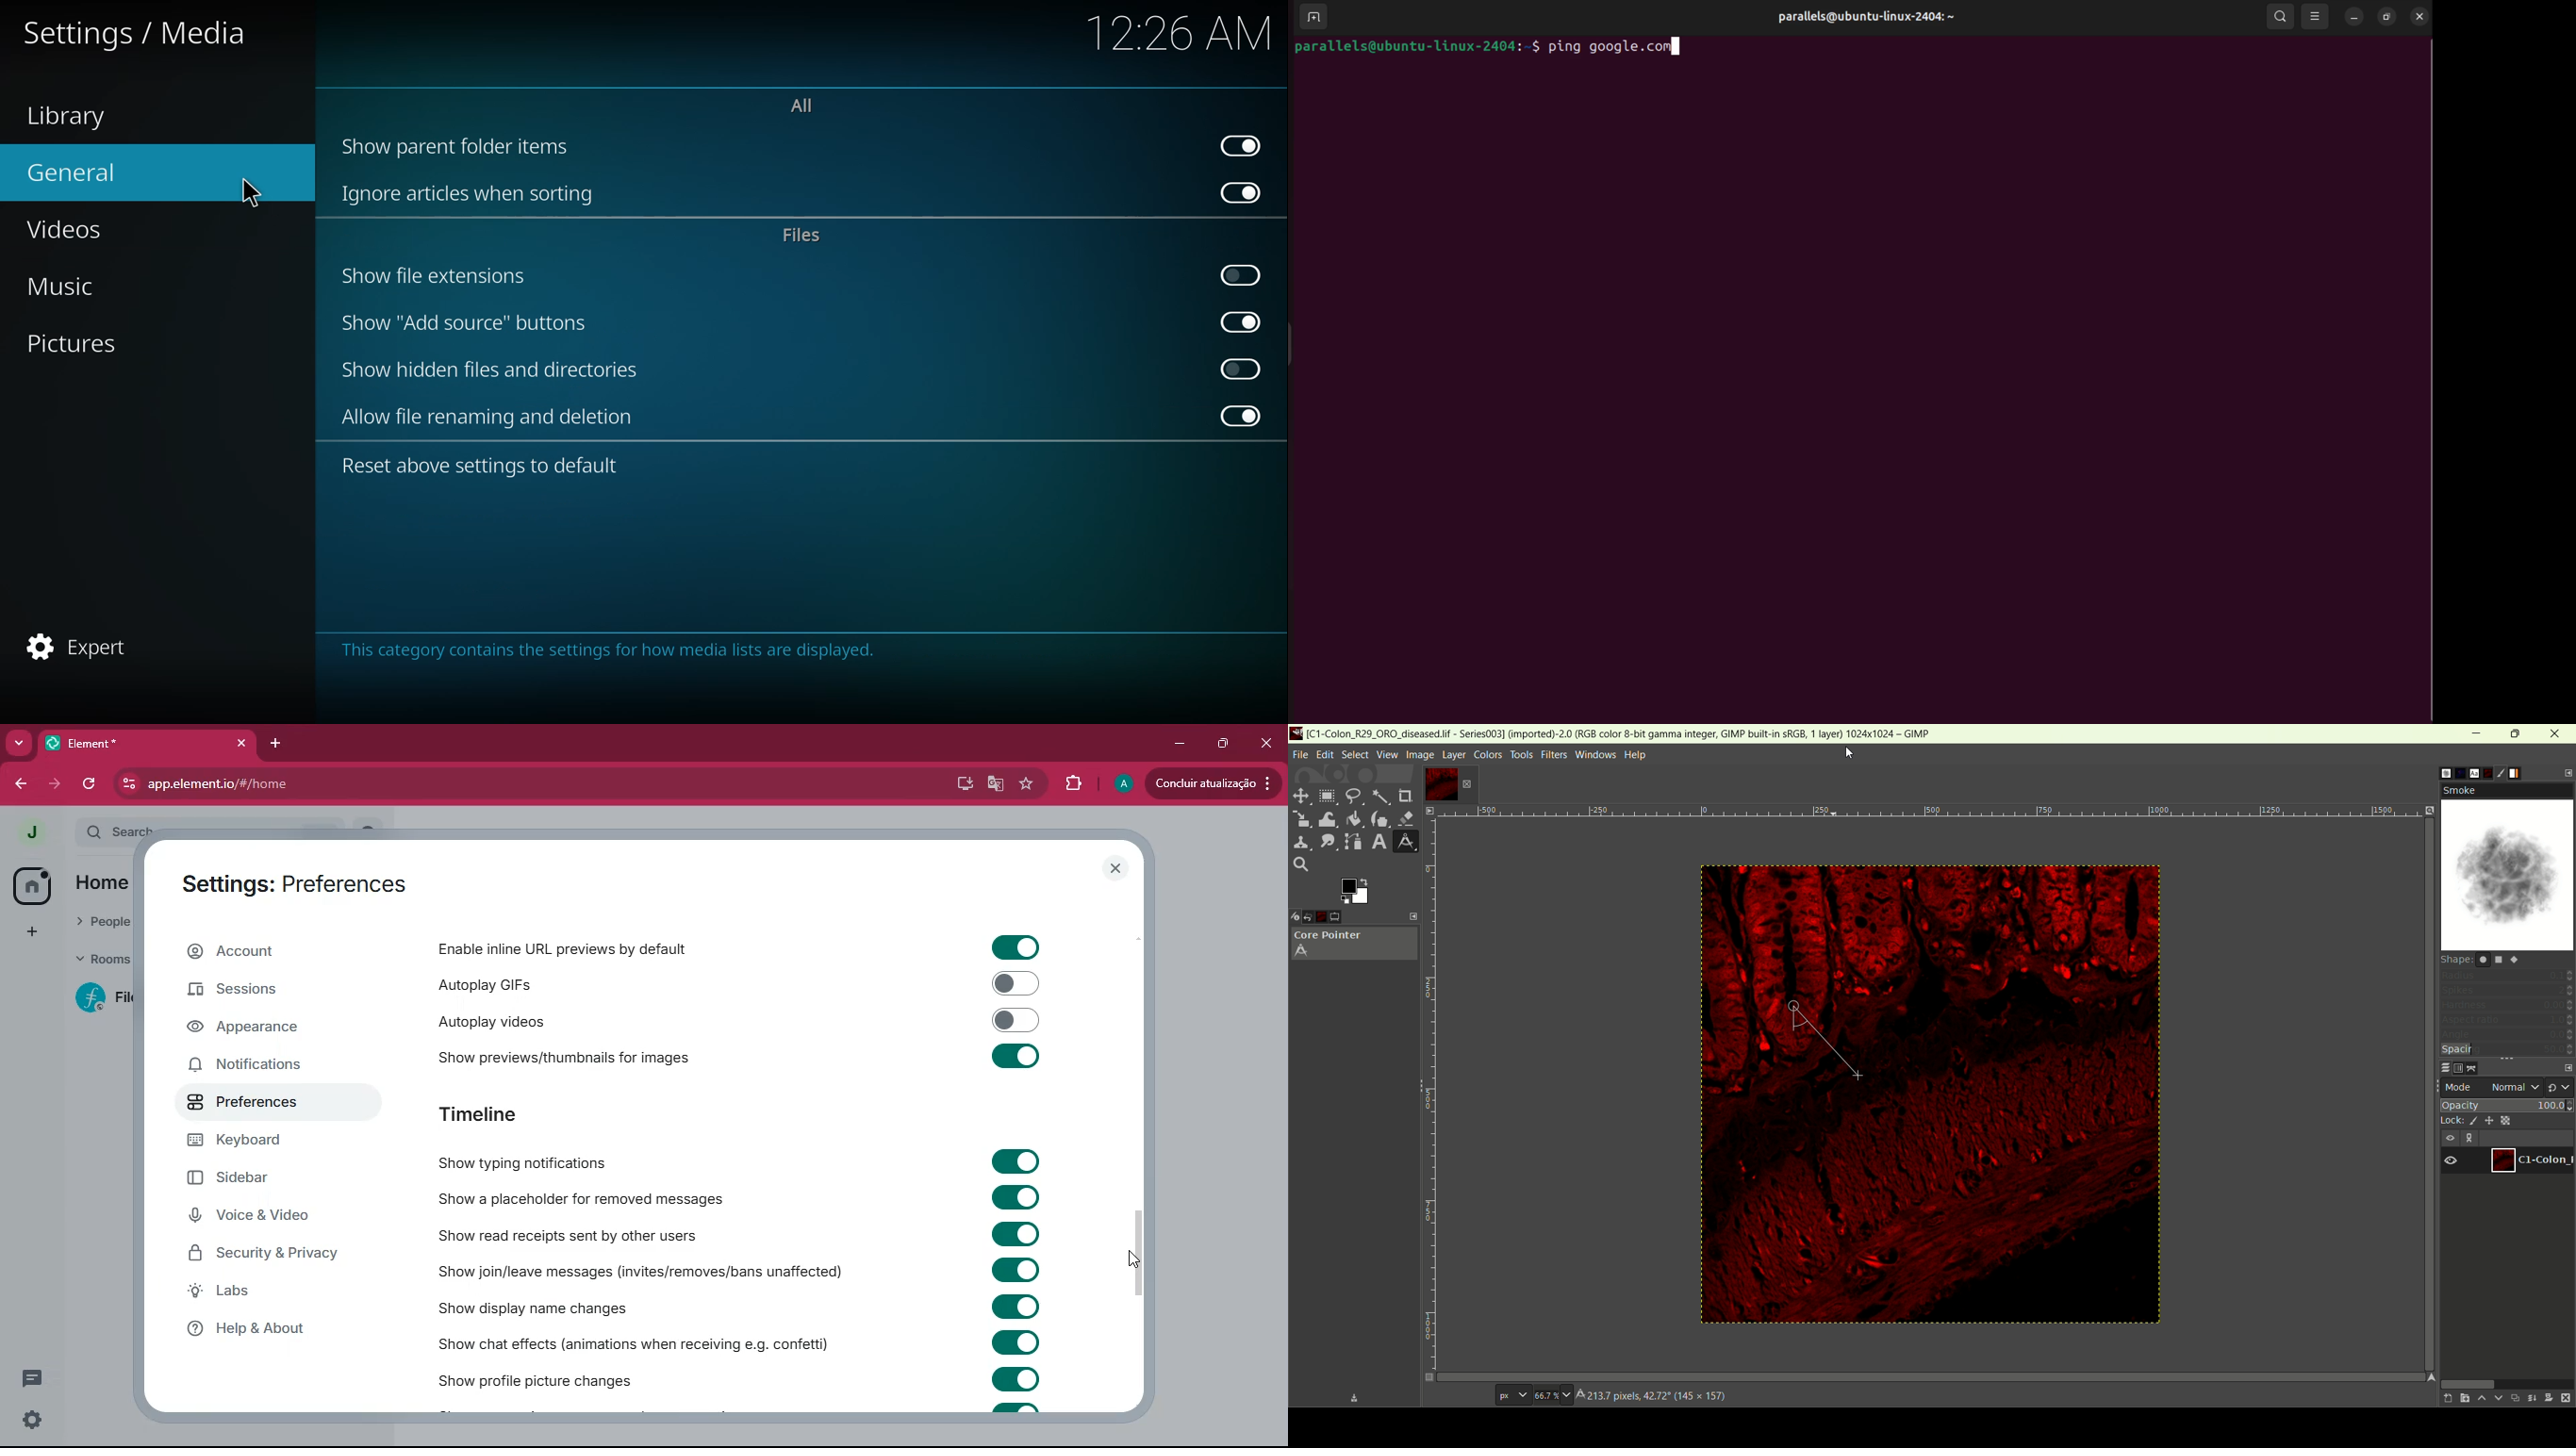 Image resolution: width=2576 pixels, height=1456 pixels. I want to click on expert, so click(81, 644).